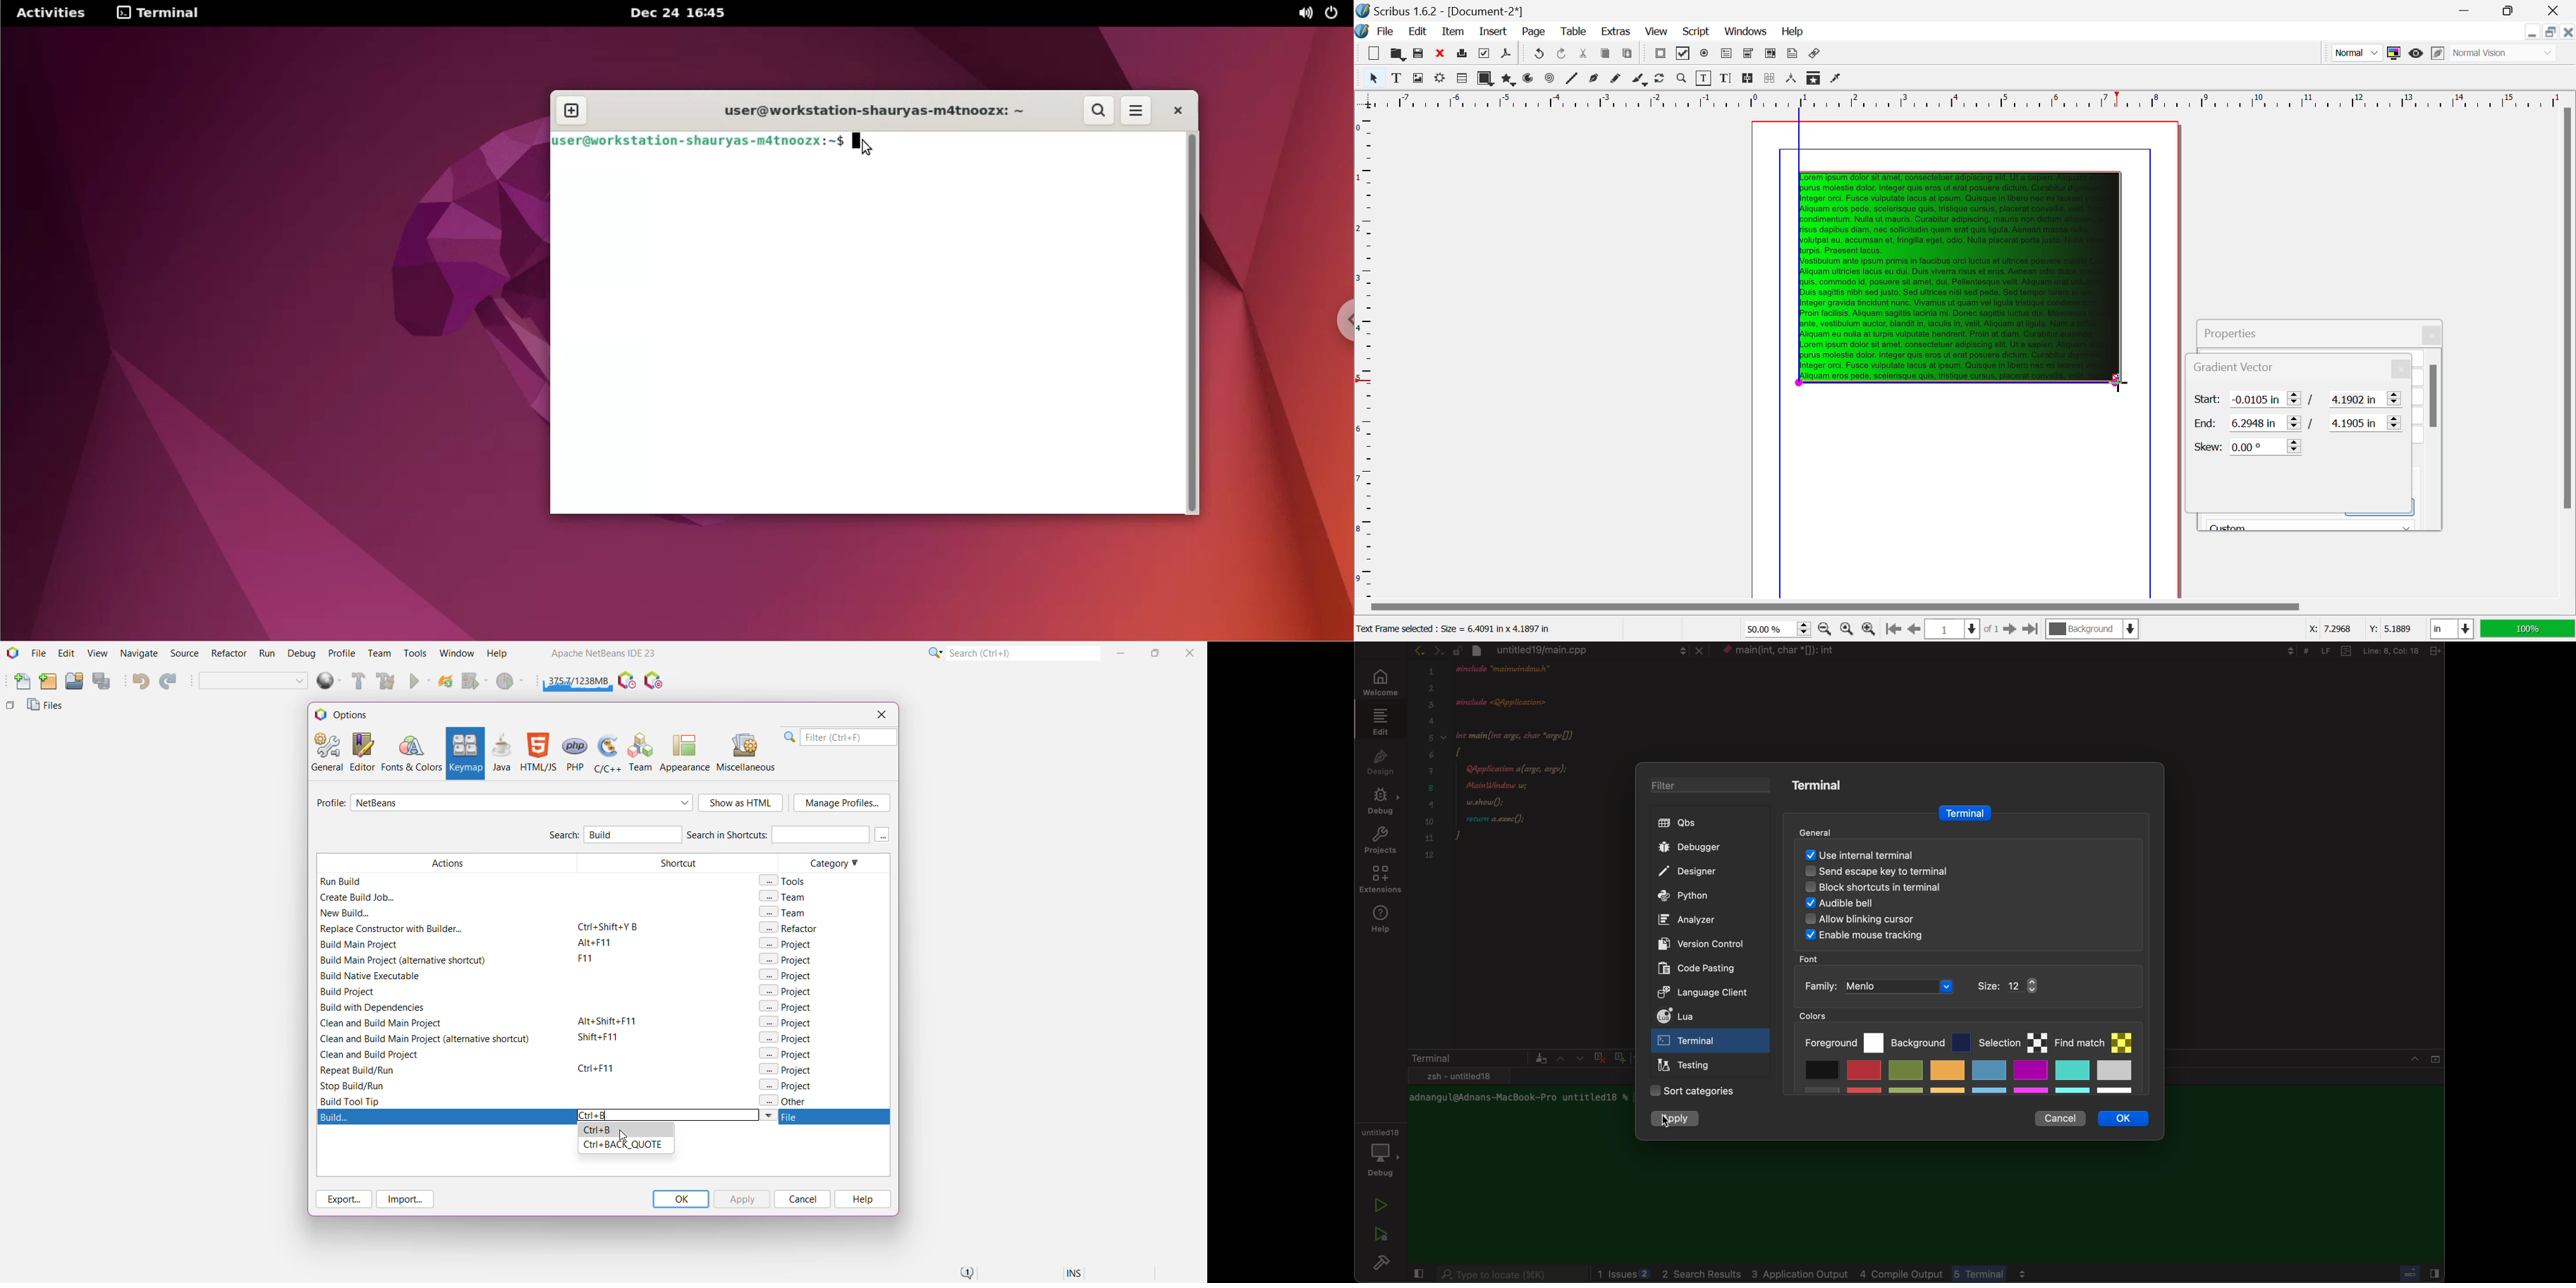 This screenshot has width=2576, height=1288. What do you see at coordinates (1430, 768) in the screenshot?
I see `numbers` at bounding box center [1430, 768].